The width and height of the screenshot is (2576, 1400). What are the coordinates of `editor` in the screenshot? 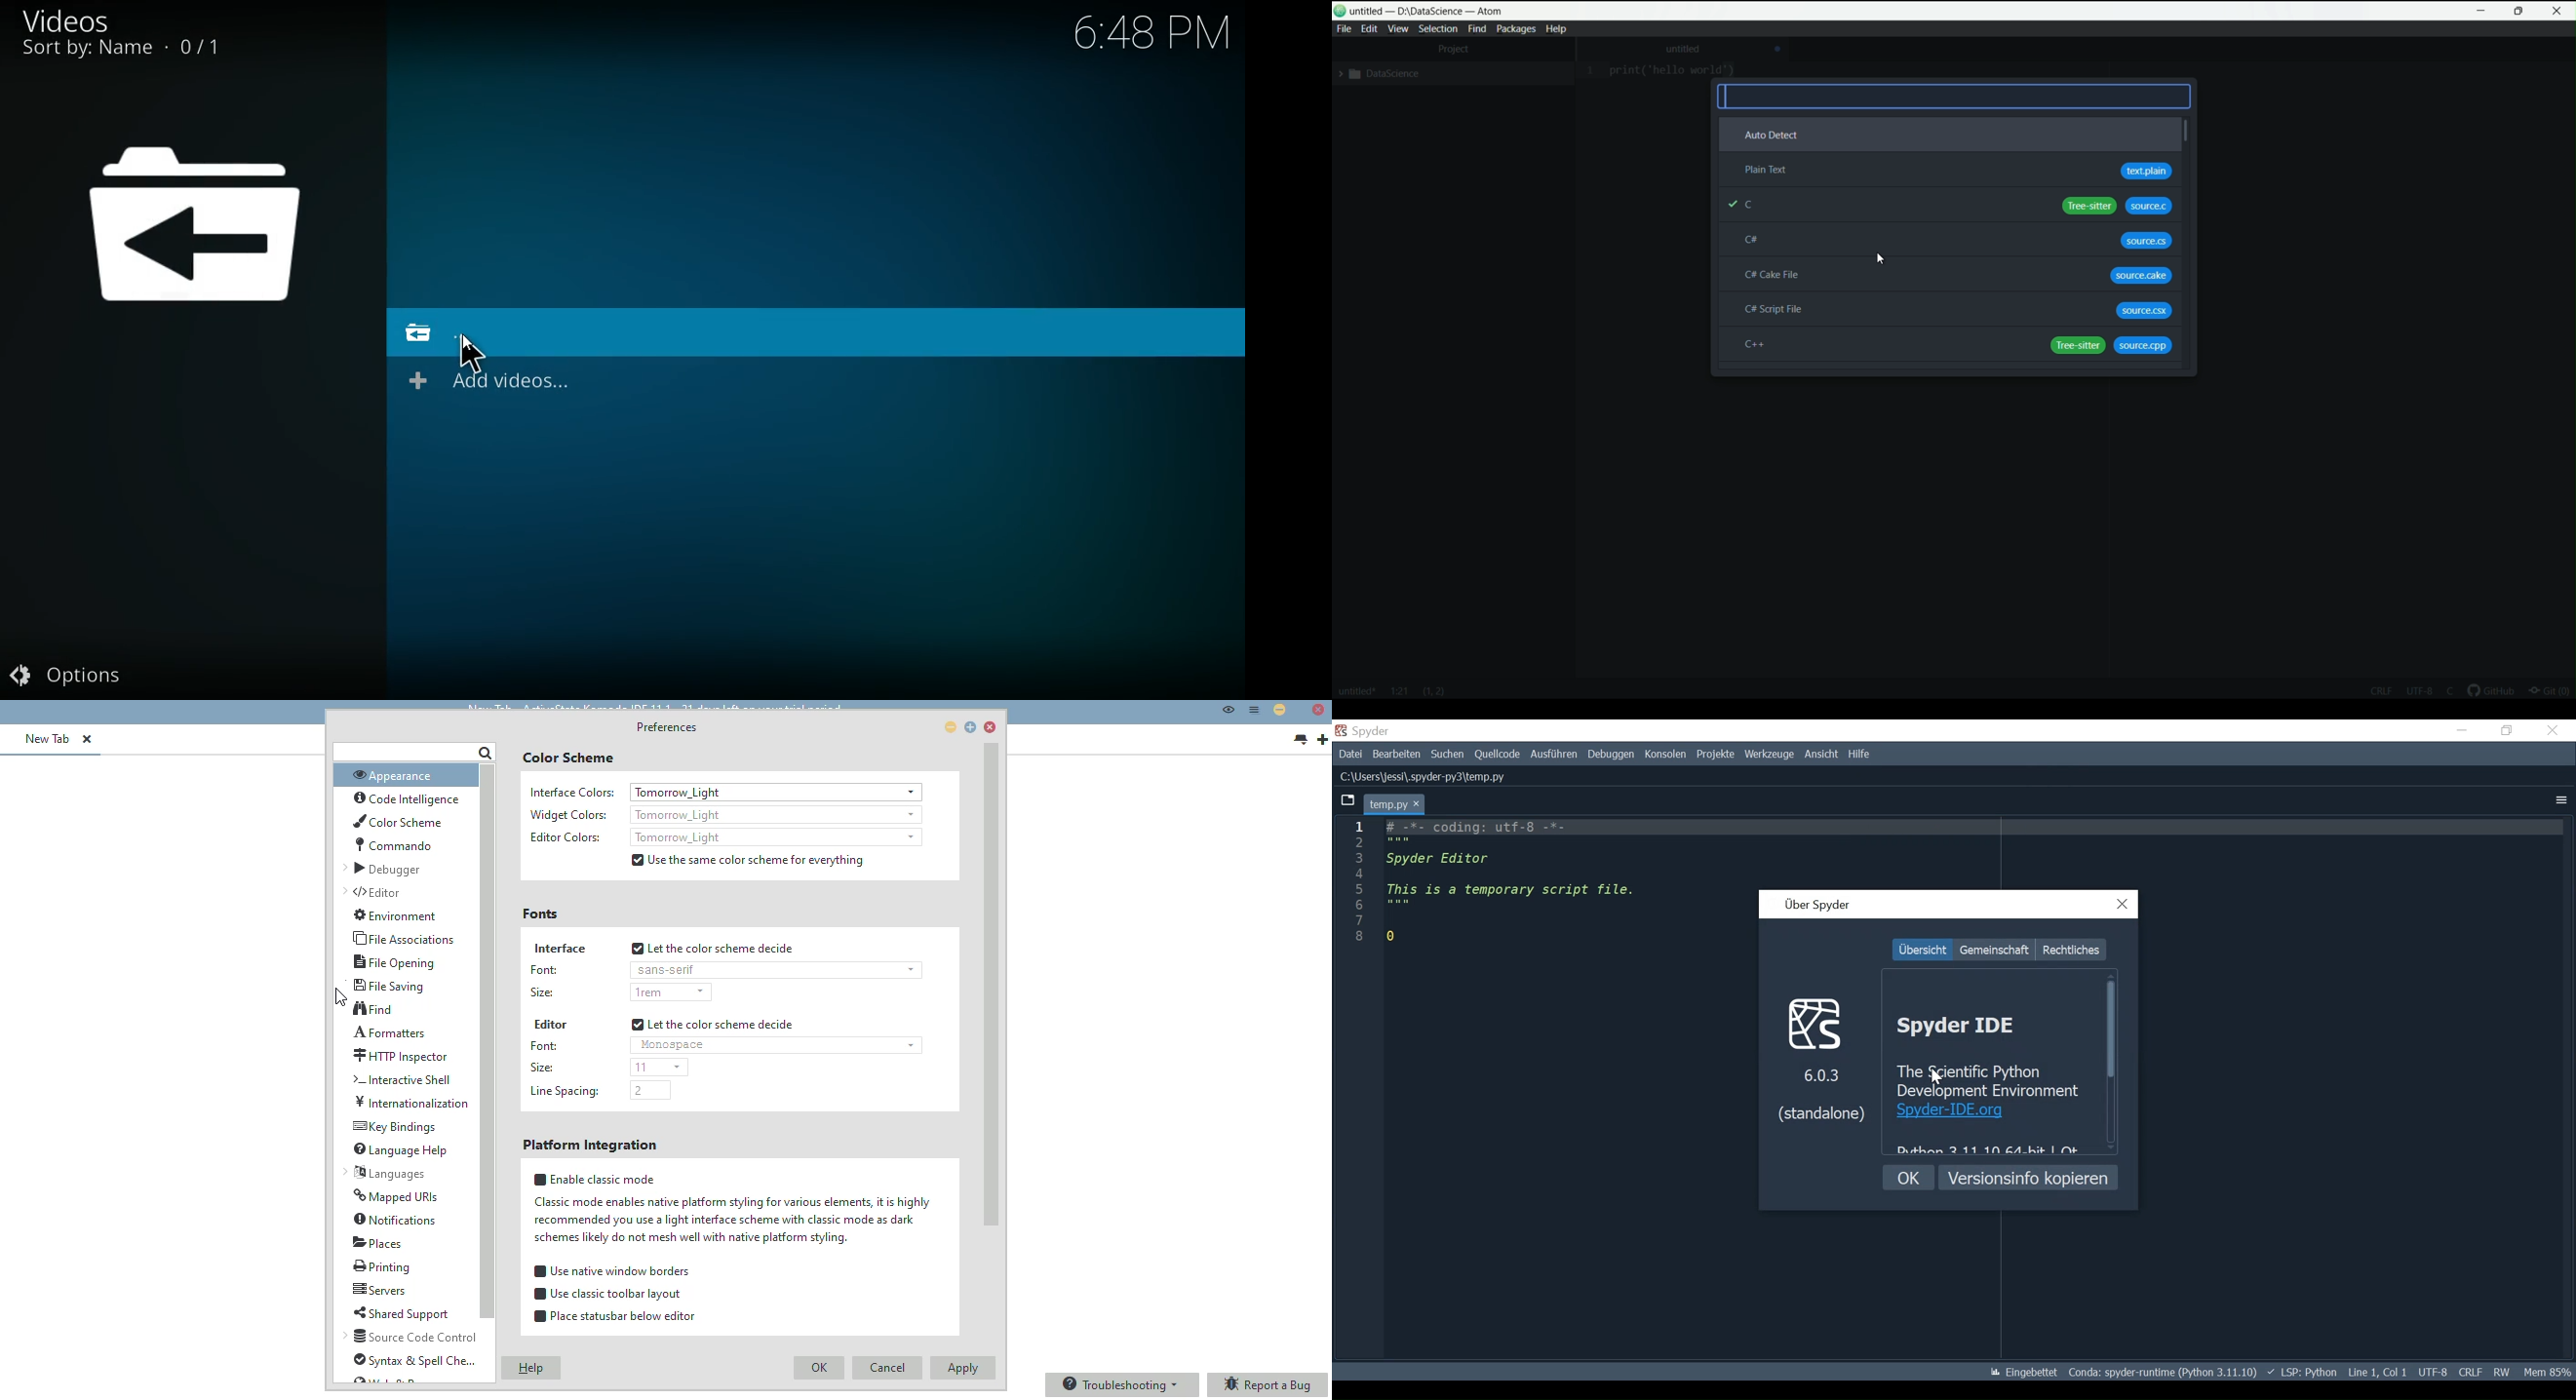 It's located at (549, 1024).